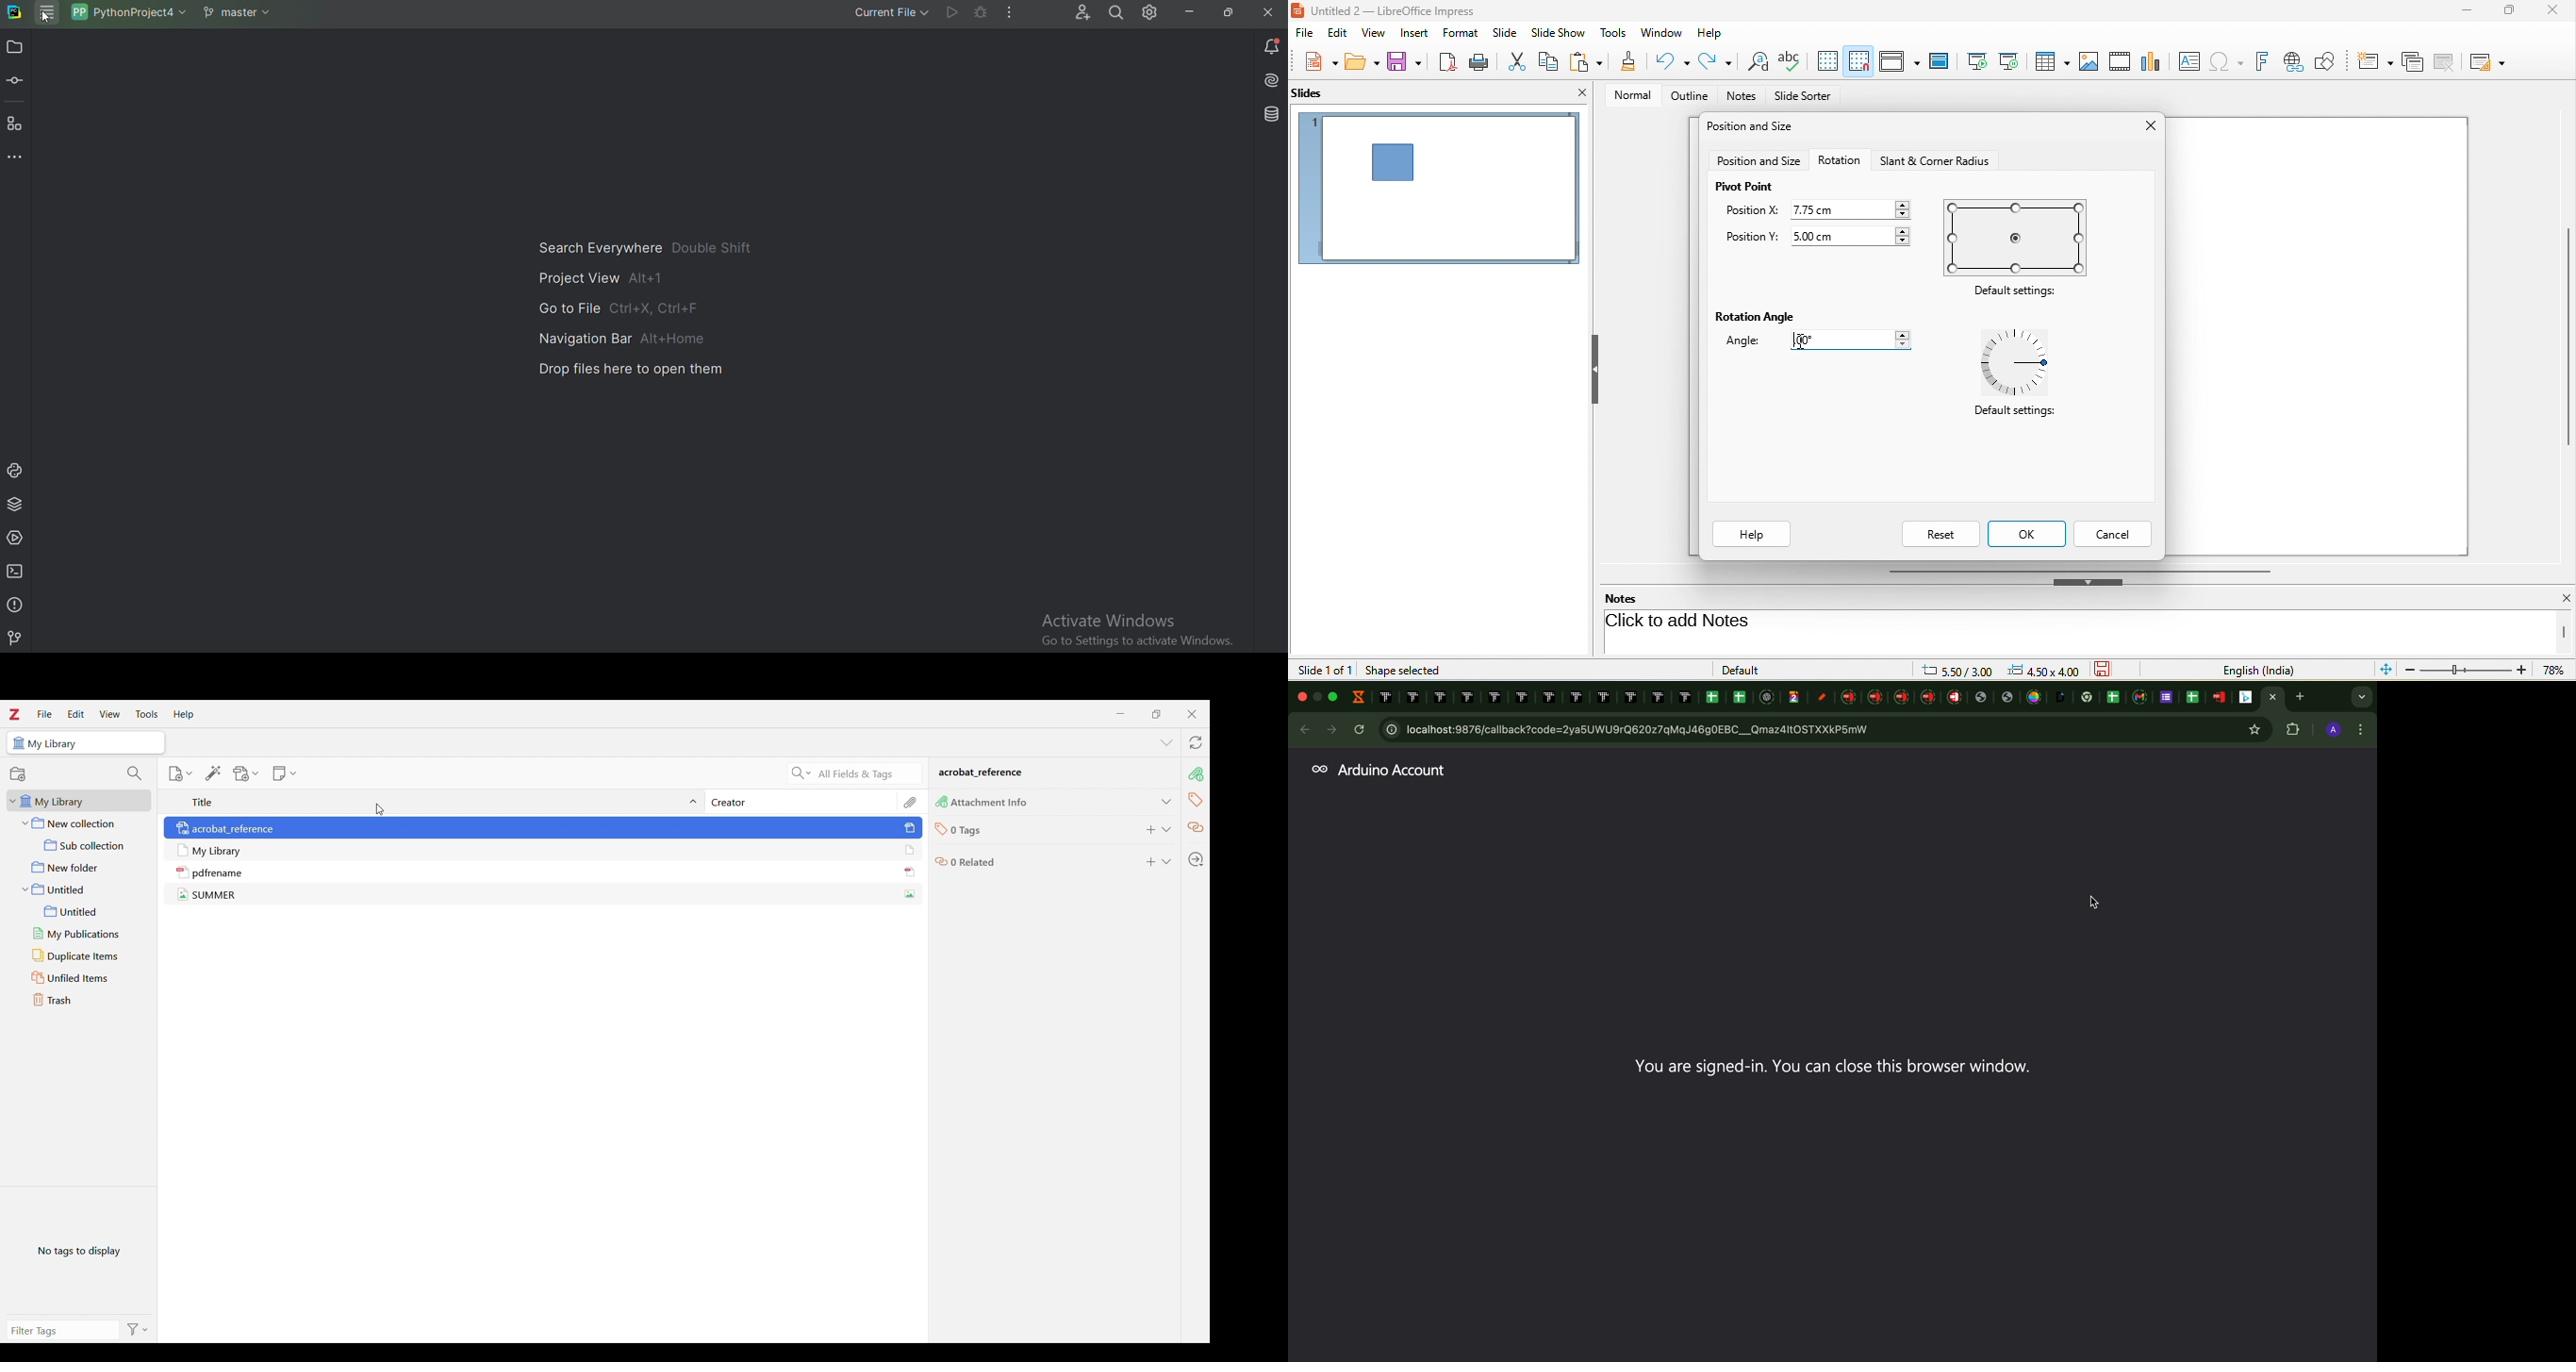  What do you see at coordinates (1404, 9) in the screenshot?
I see `untitled 2-libre office impress` at bounding box center [1404, 9].